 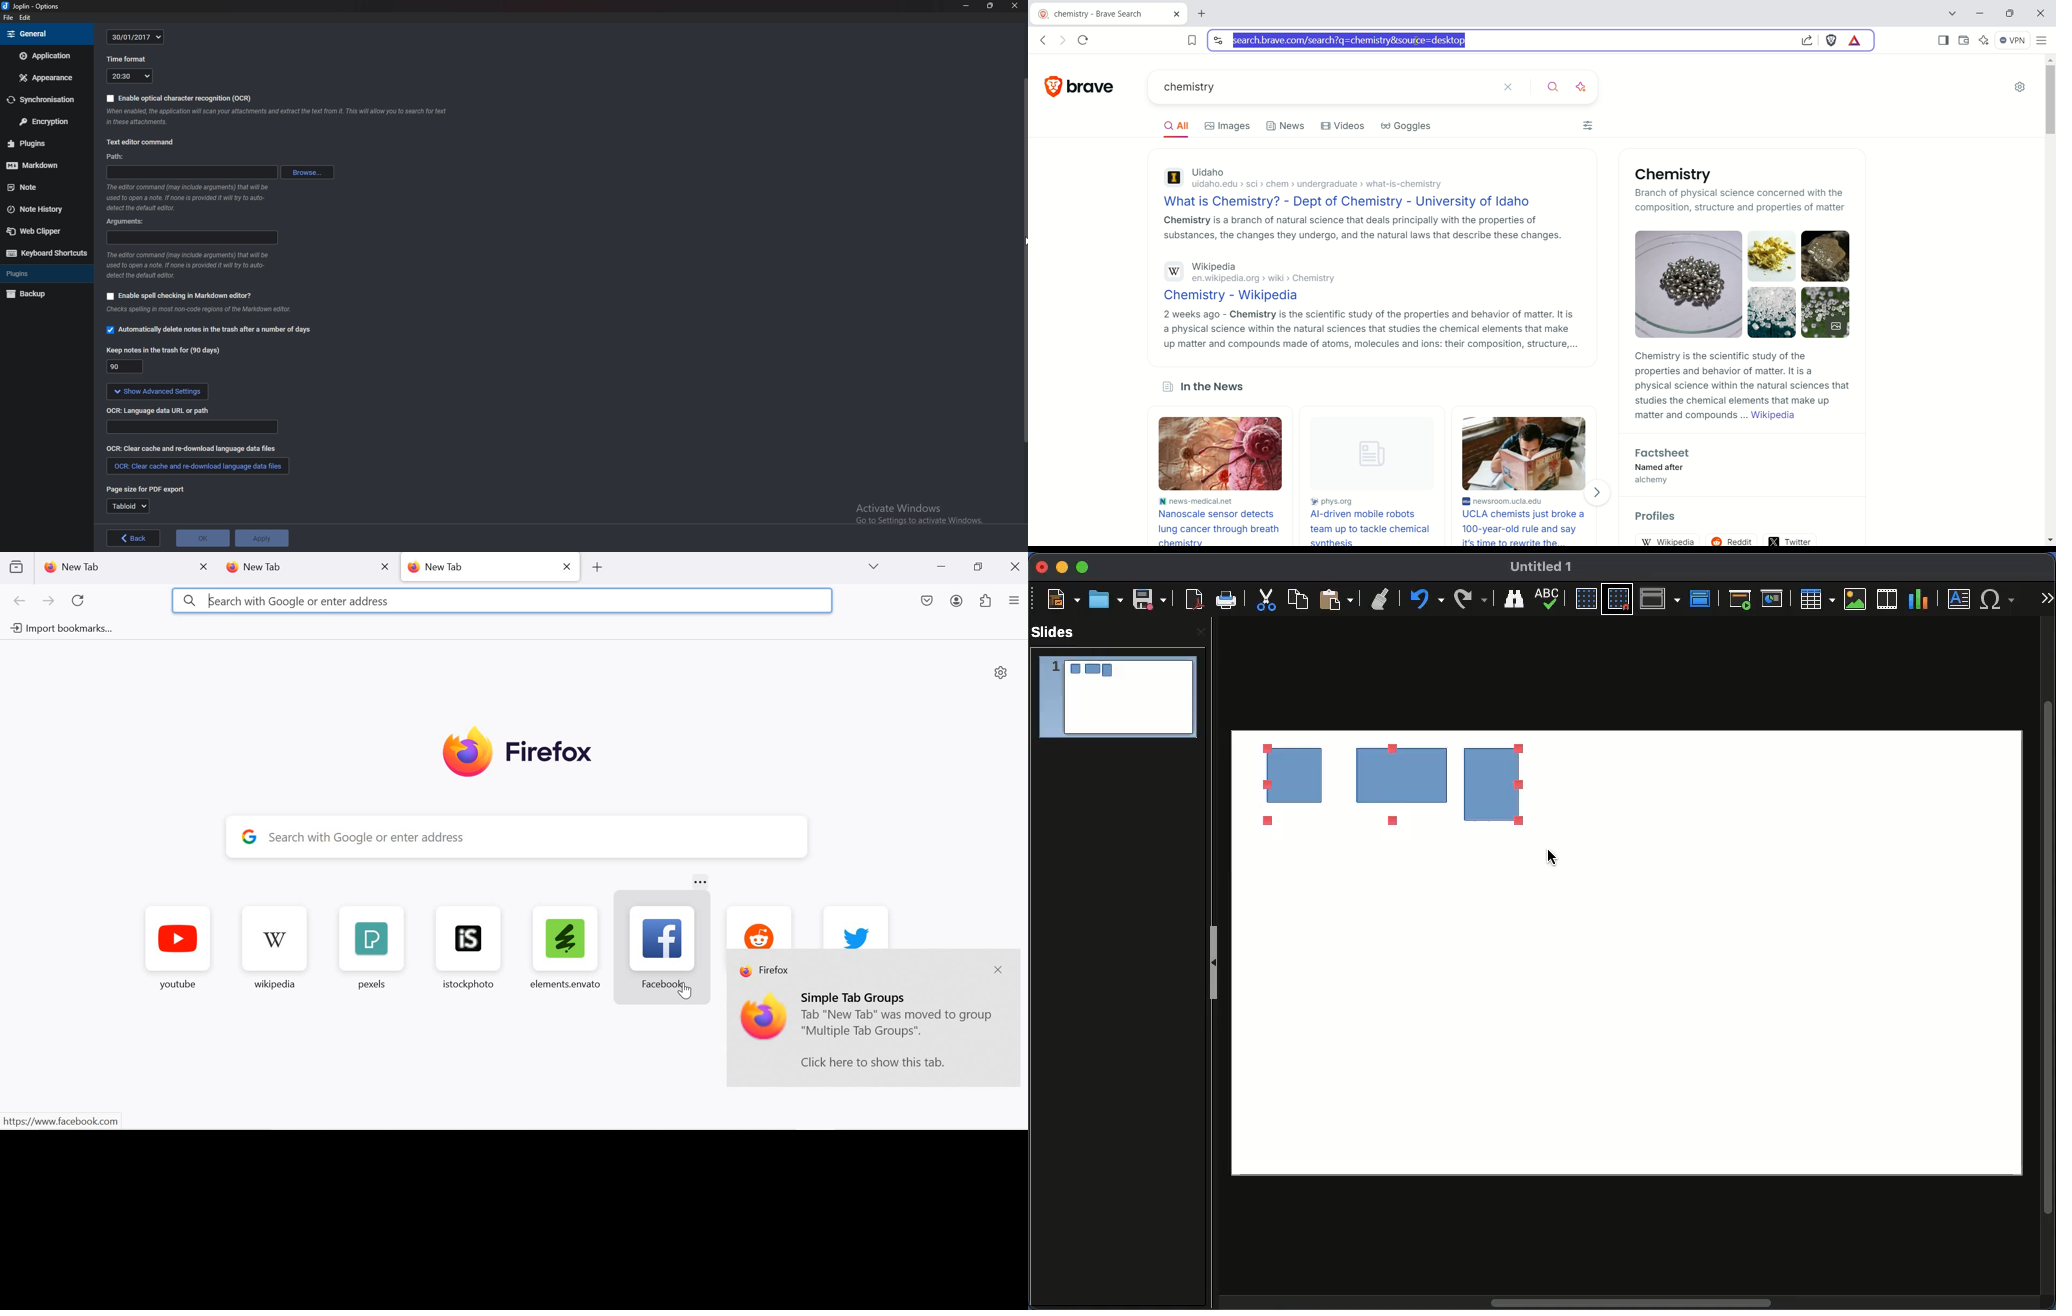 I want to click on go back, so click(x=20, y=602).